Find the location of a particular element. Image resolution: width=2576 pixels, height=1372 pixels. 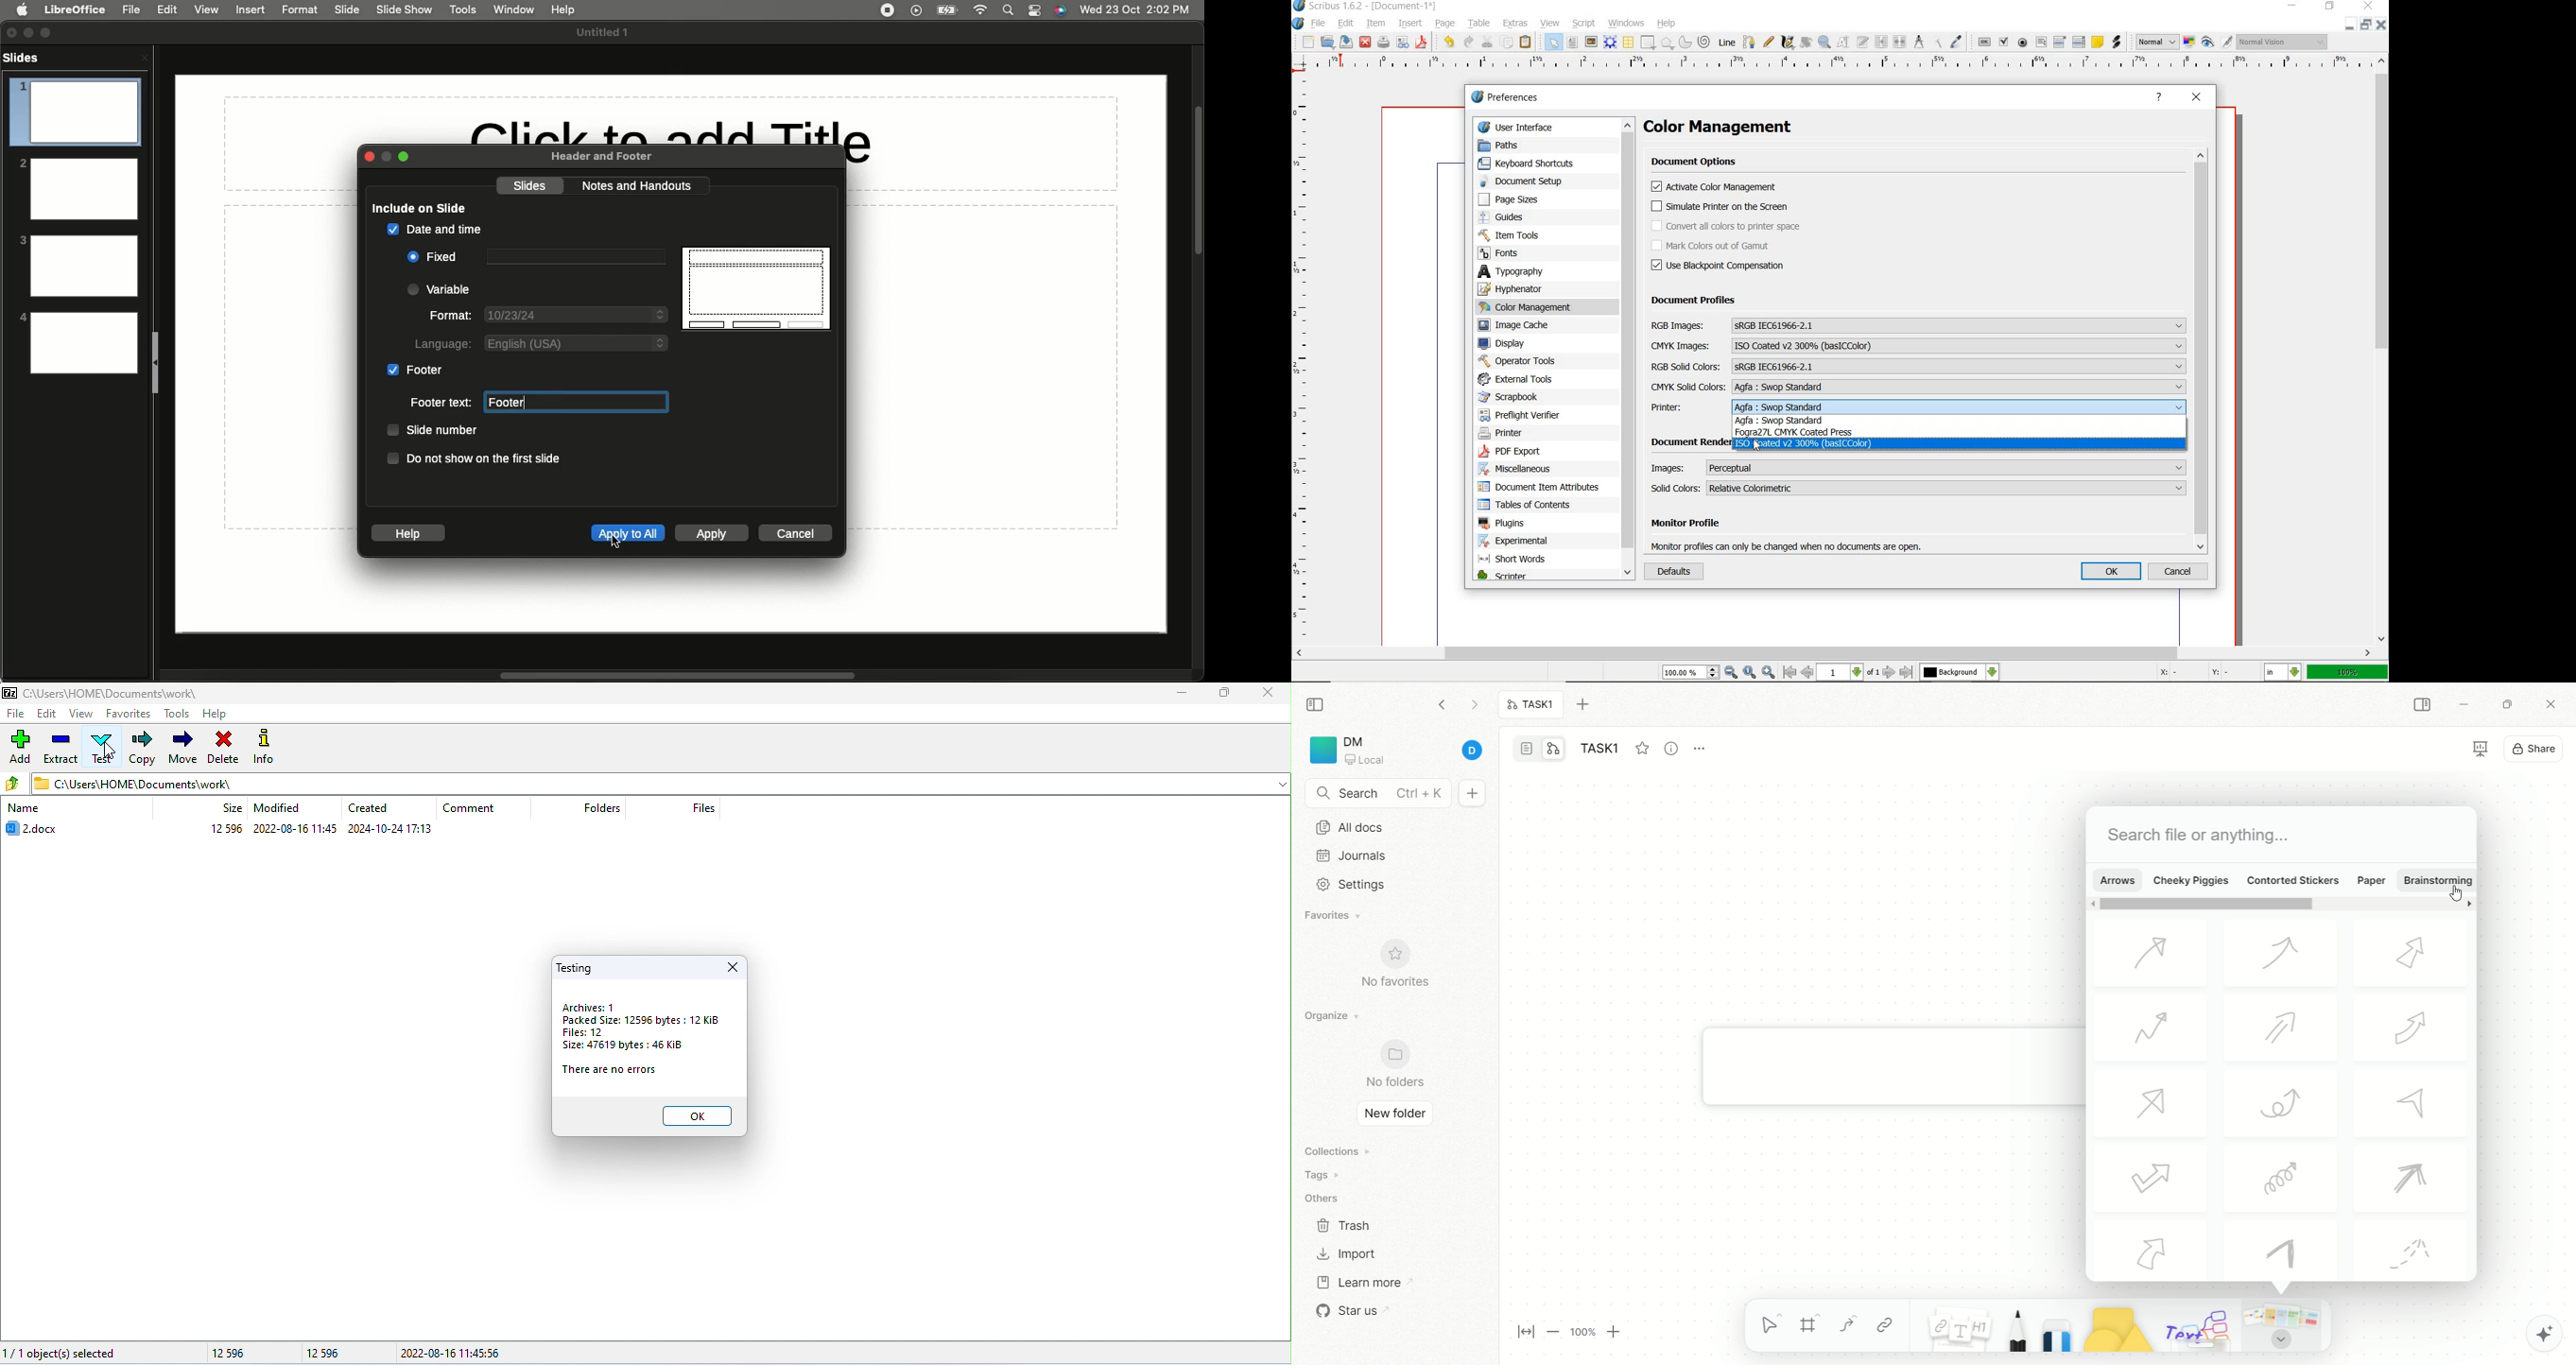

modified is located at coordinates (277, 808).